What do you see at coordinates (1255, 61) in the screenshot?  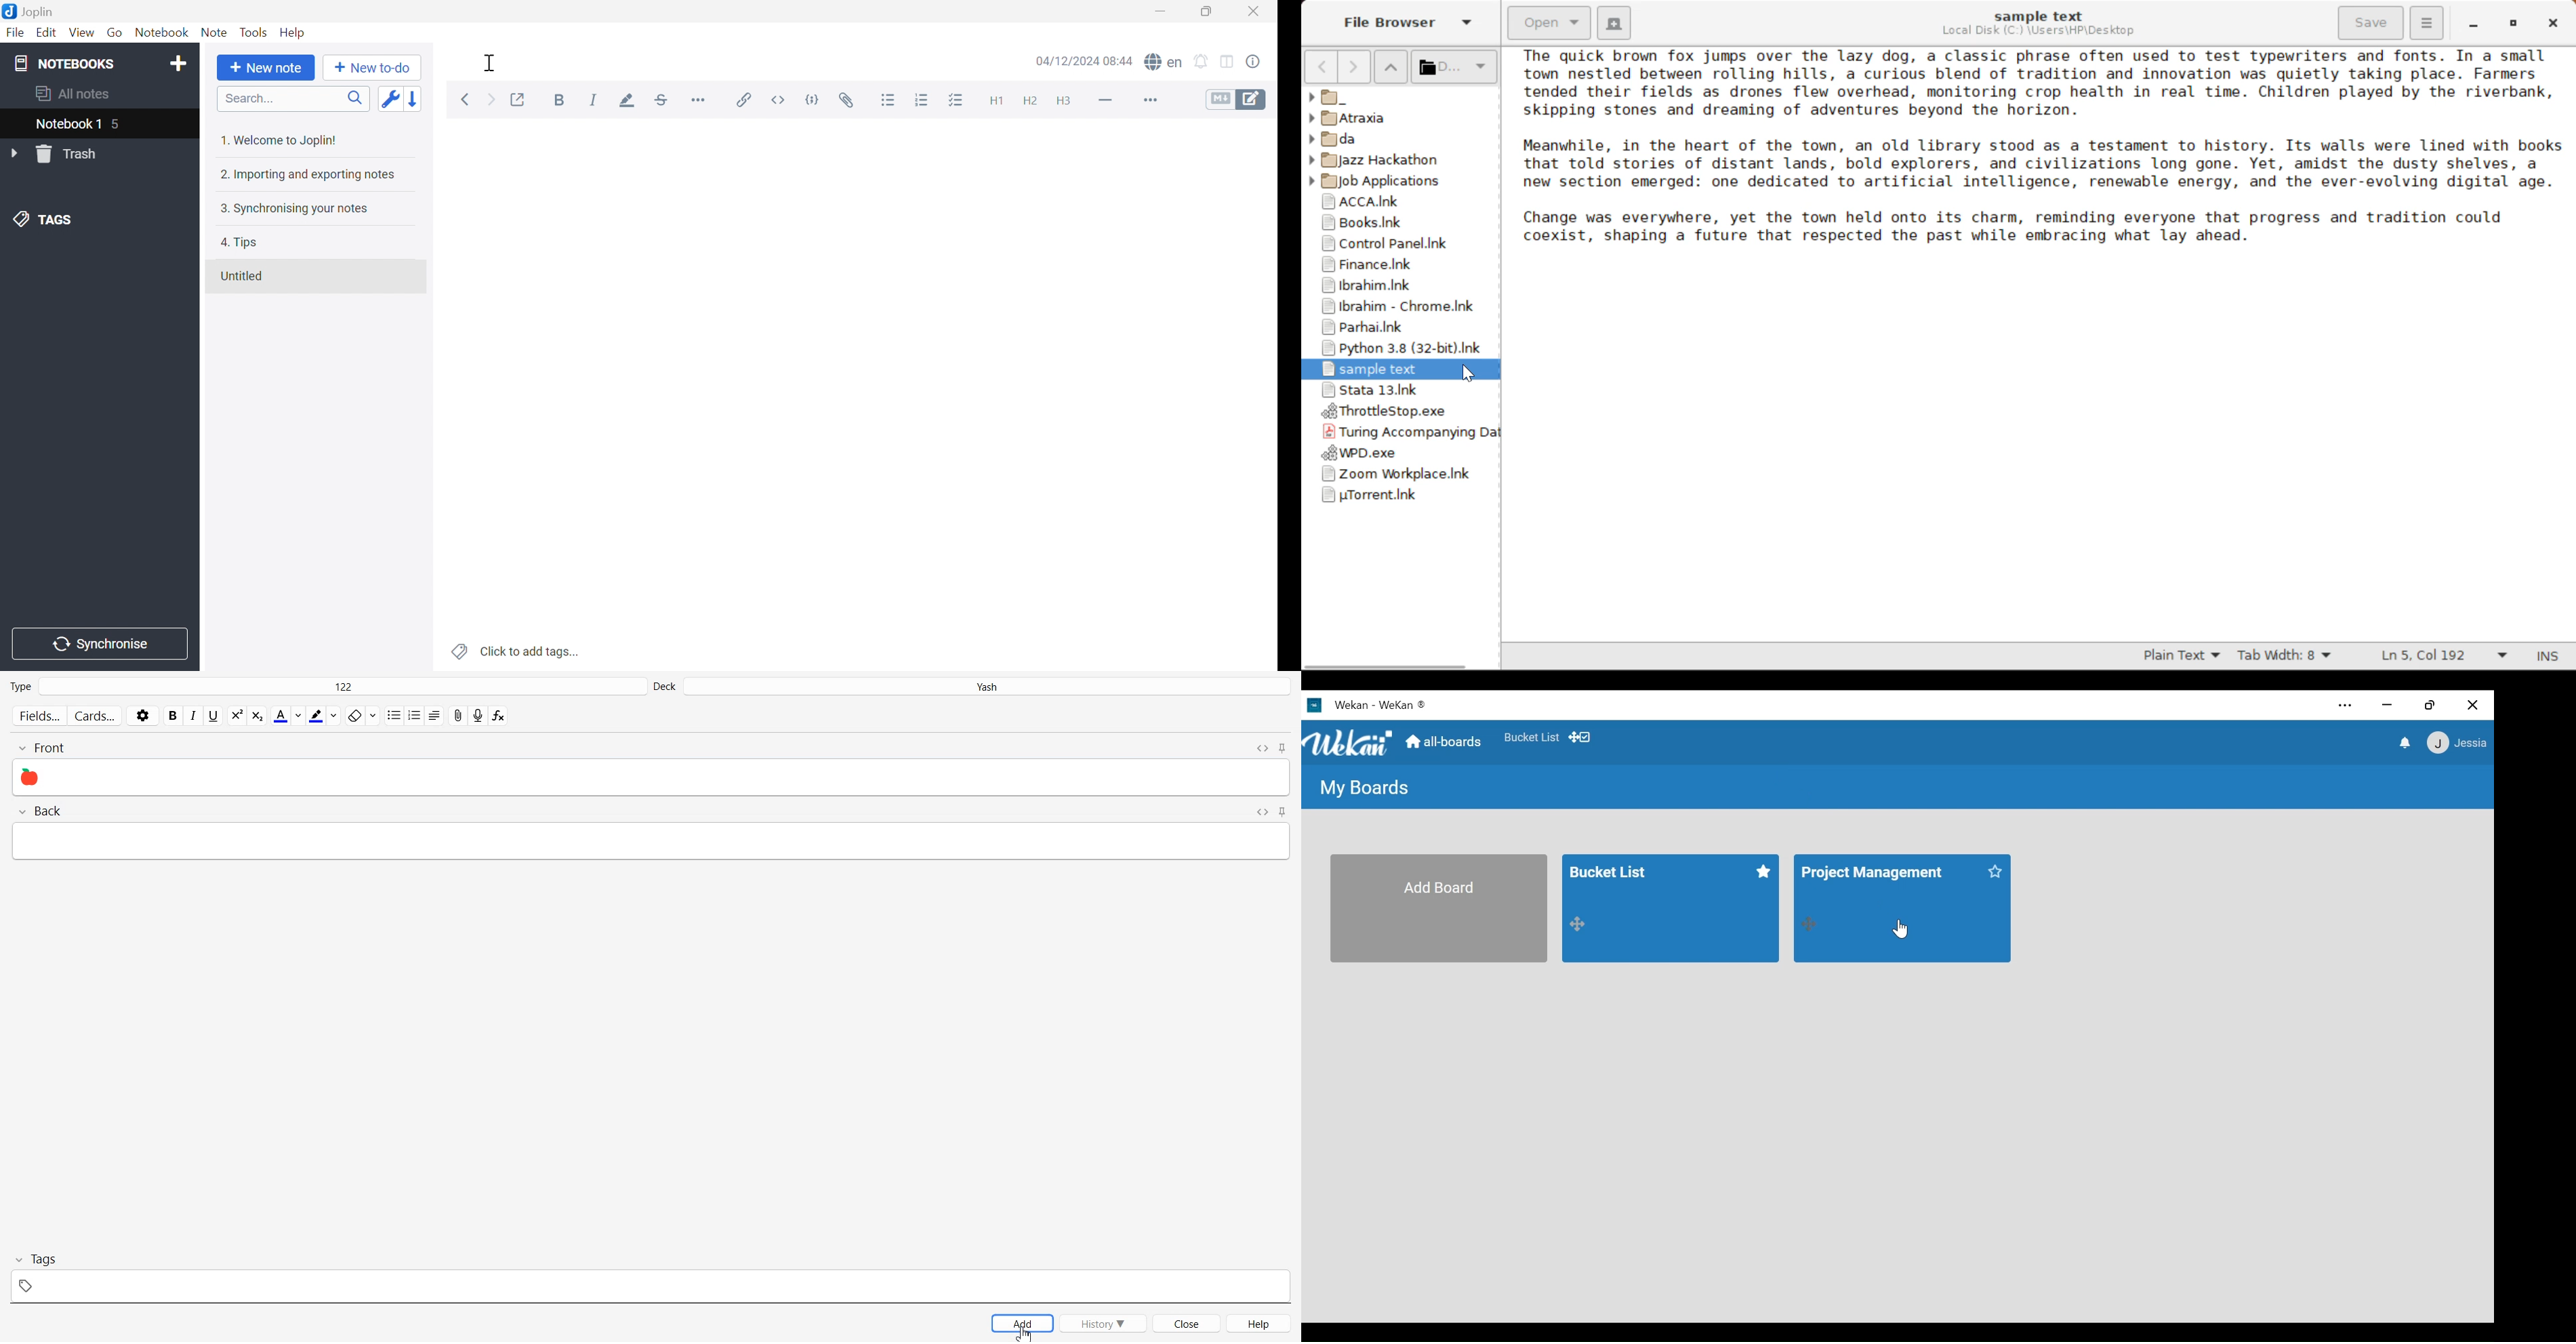 I see `Notes properties` at bounding box center [1255, 61].